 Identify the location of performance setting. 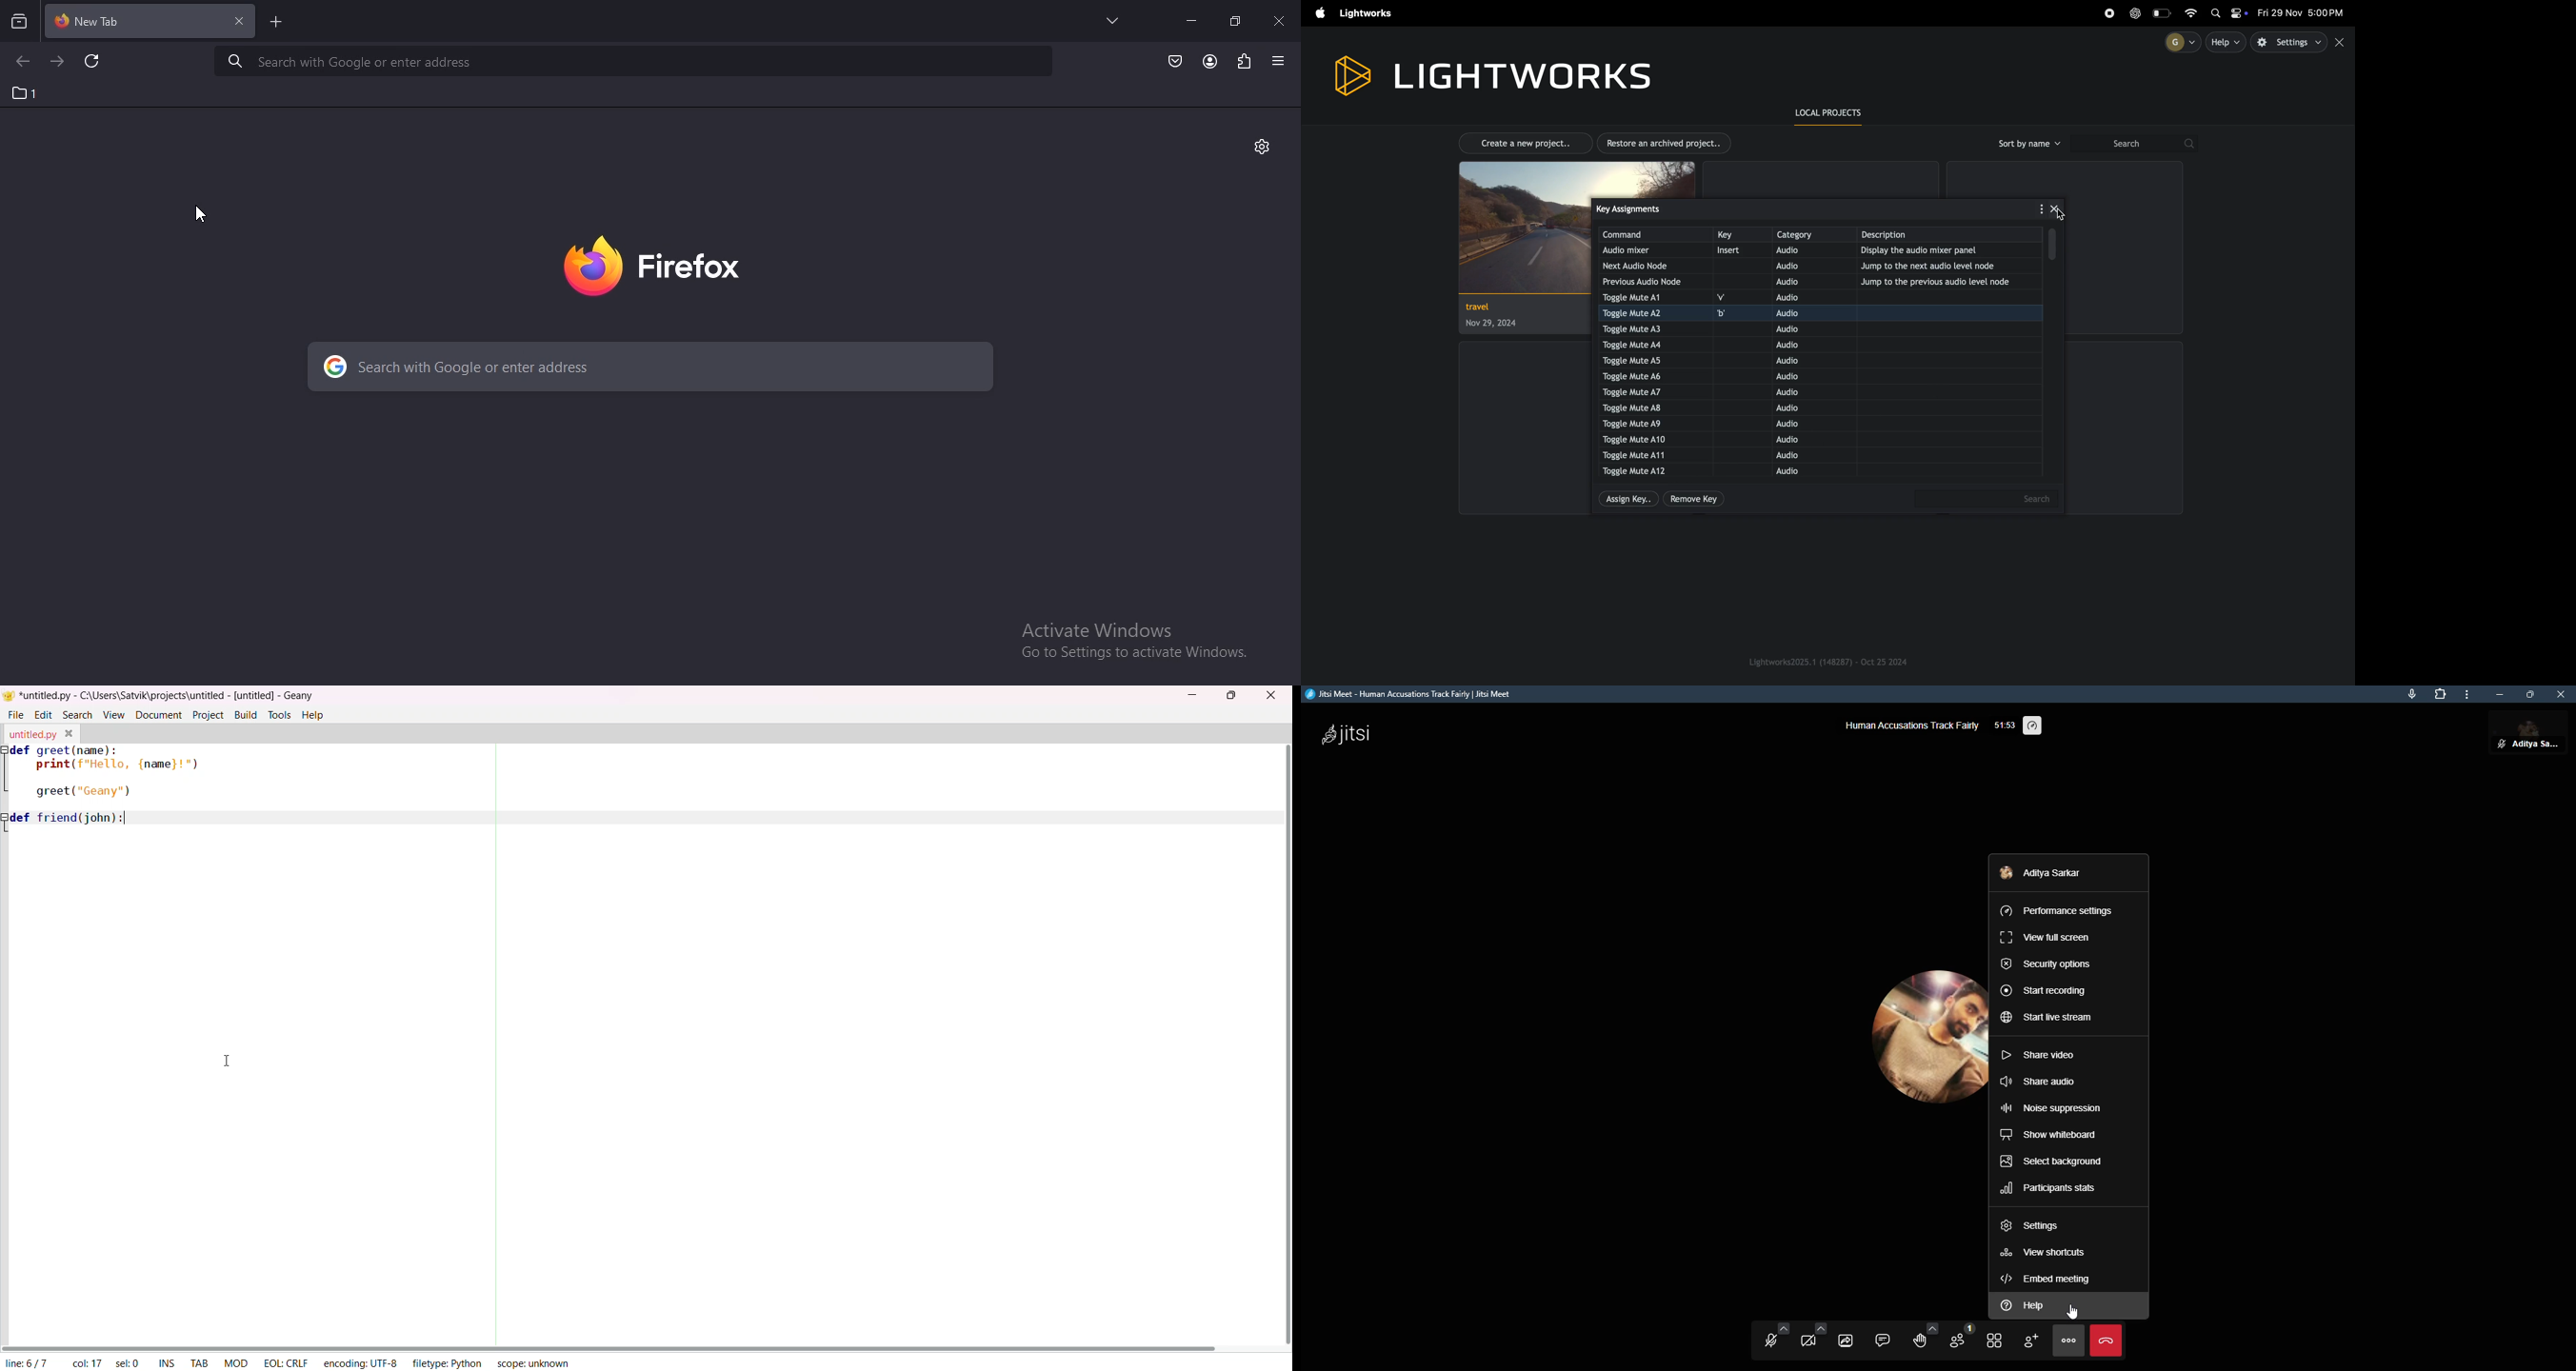
(2037, 725).